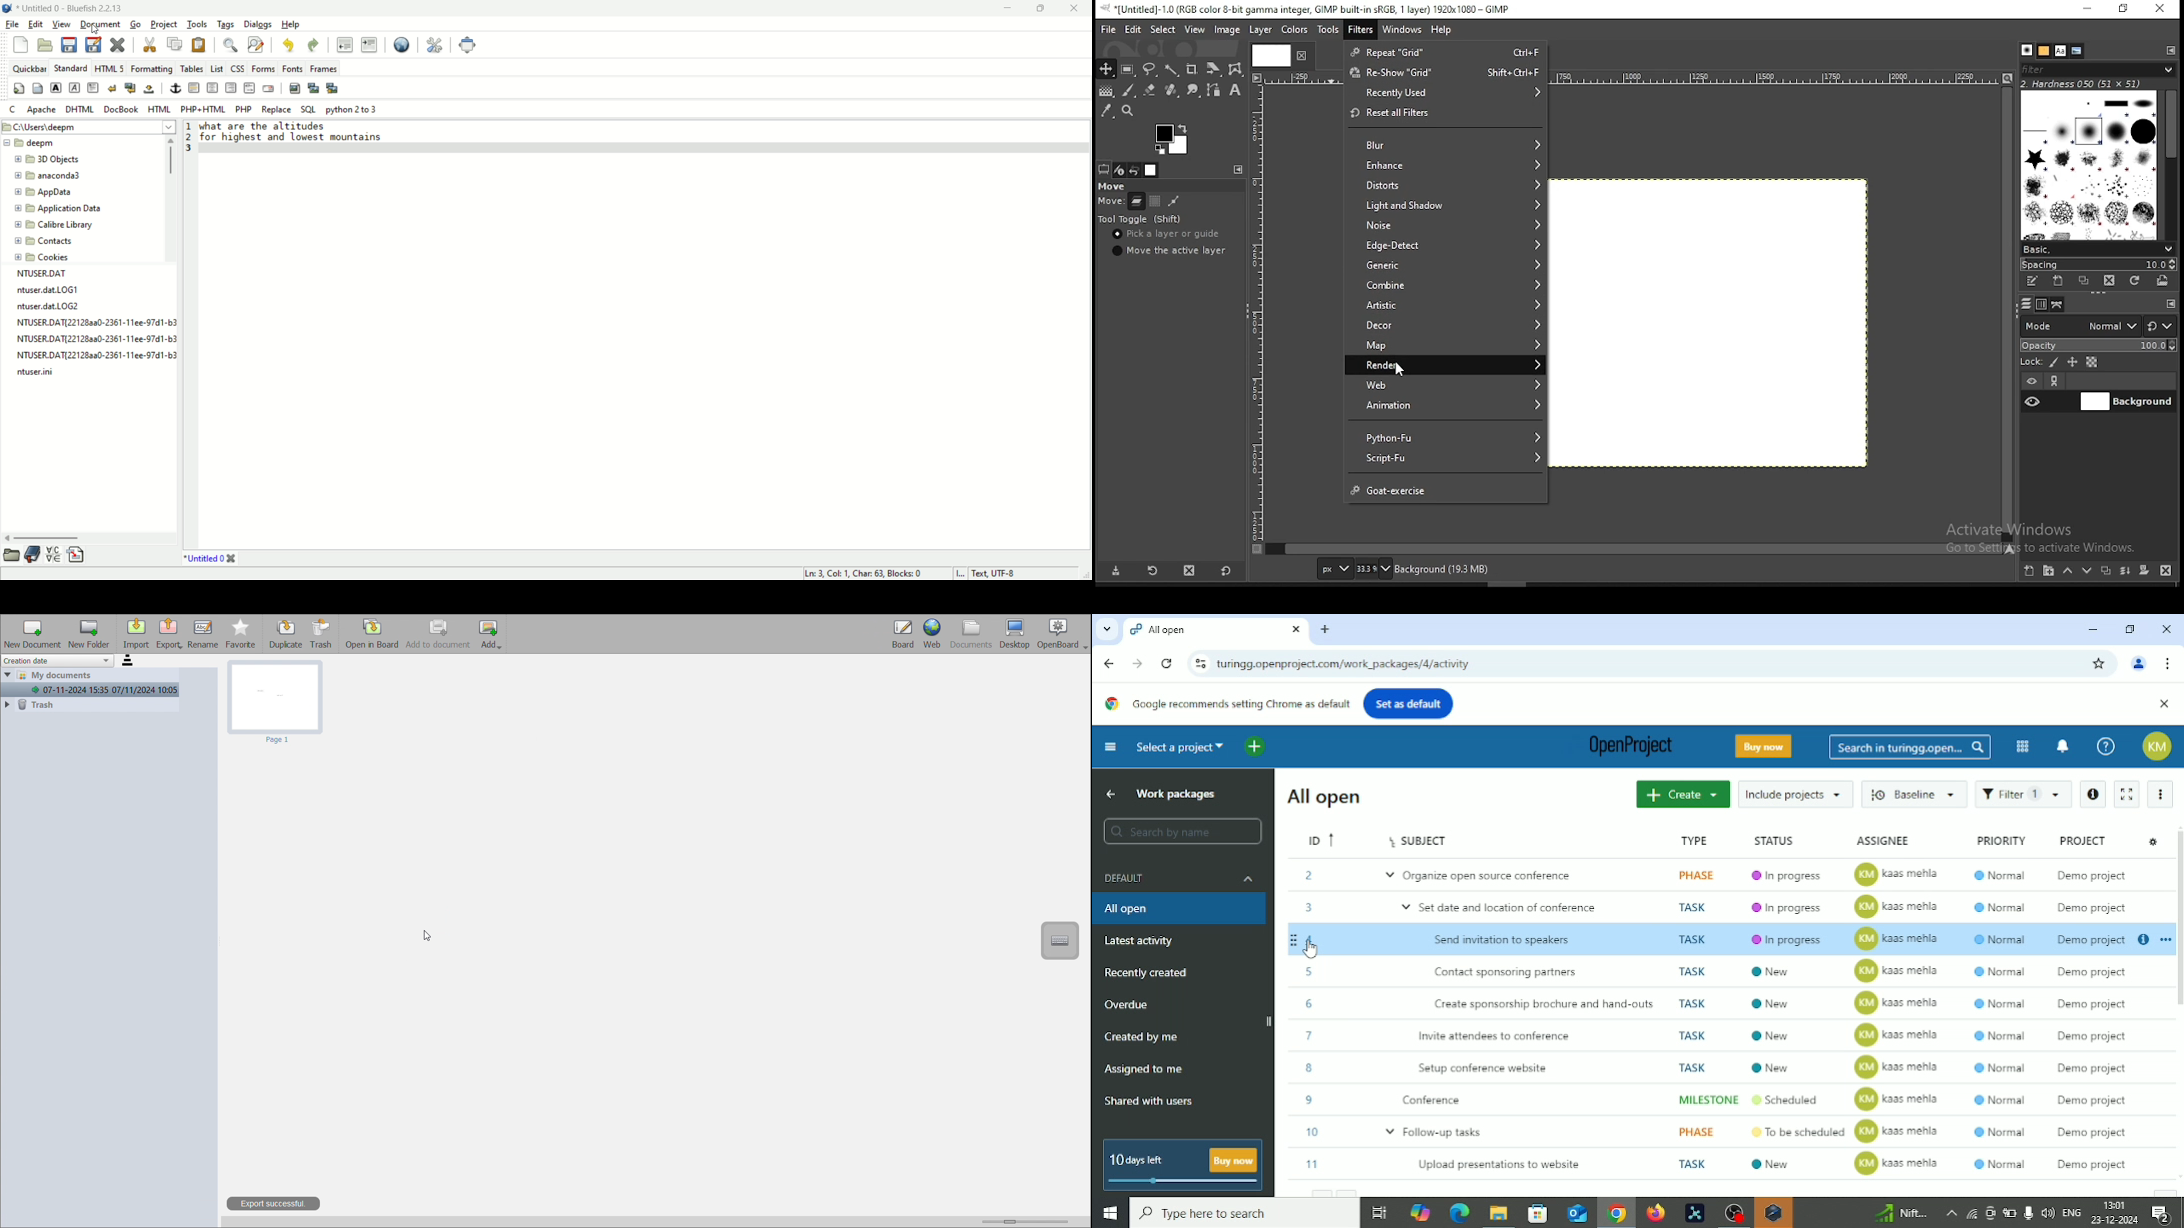 The height and width of the screenshot is (1232, 2184). I want to click on move layer, so click(1136, 202).